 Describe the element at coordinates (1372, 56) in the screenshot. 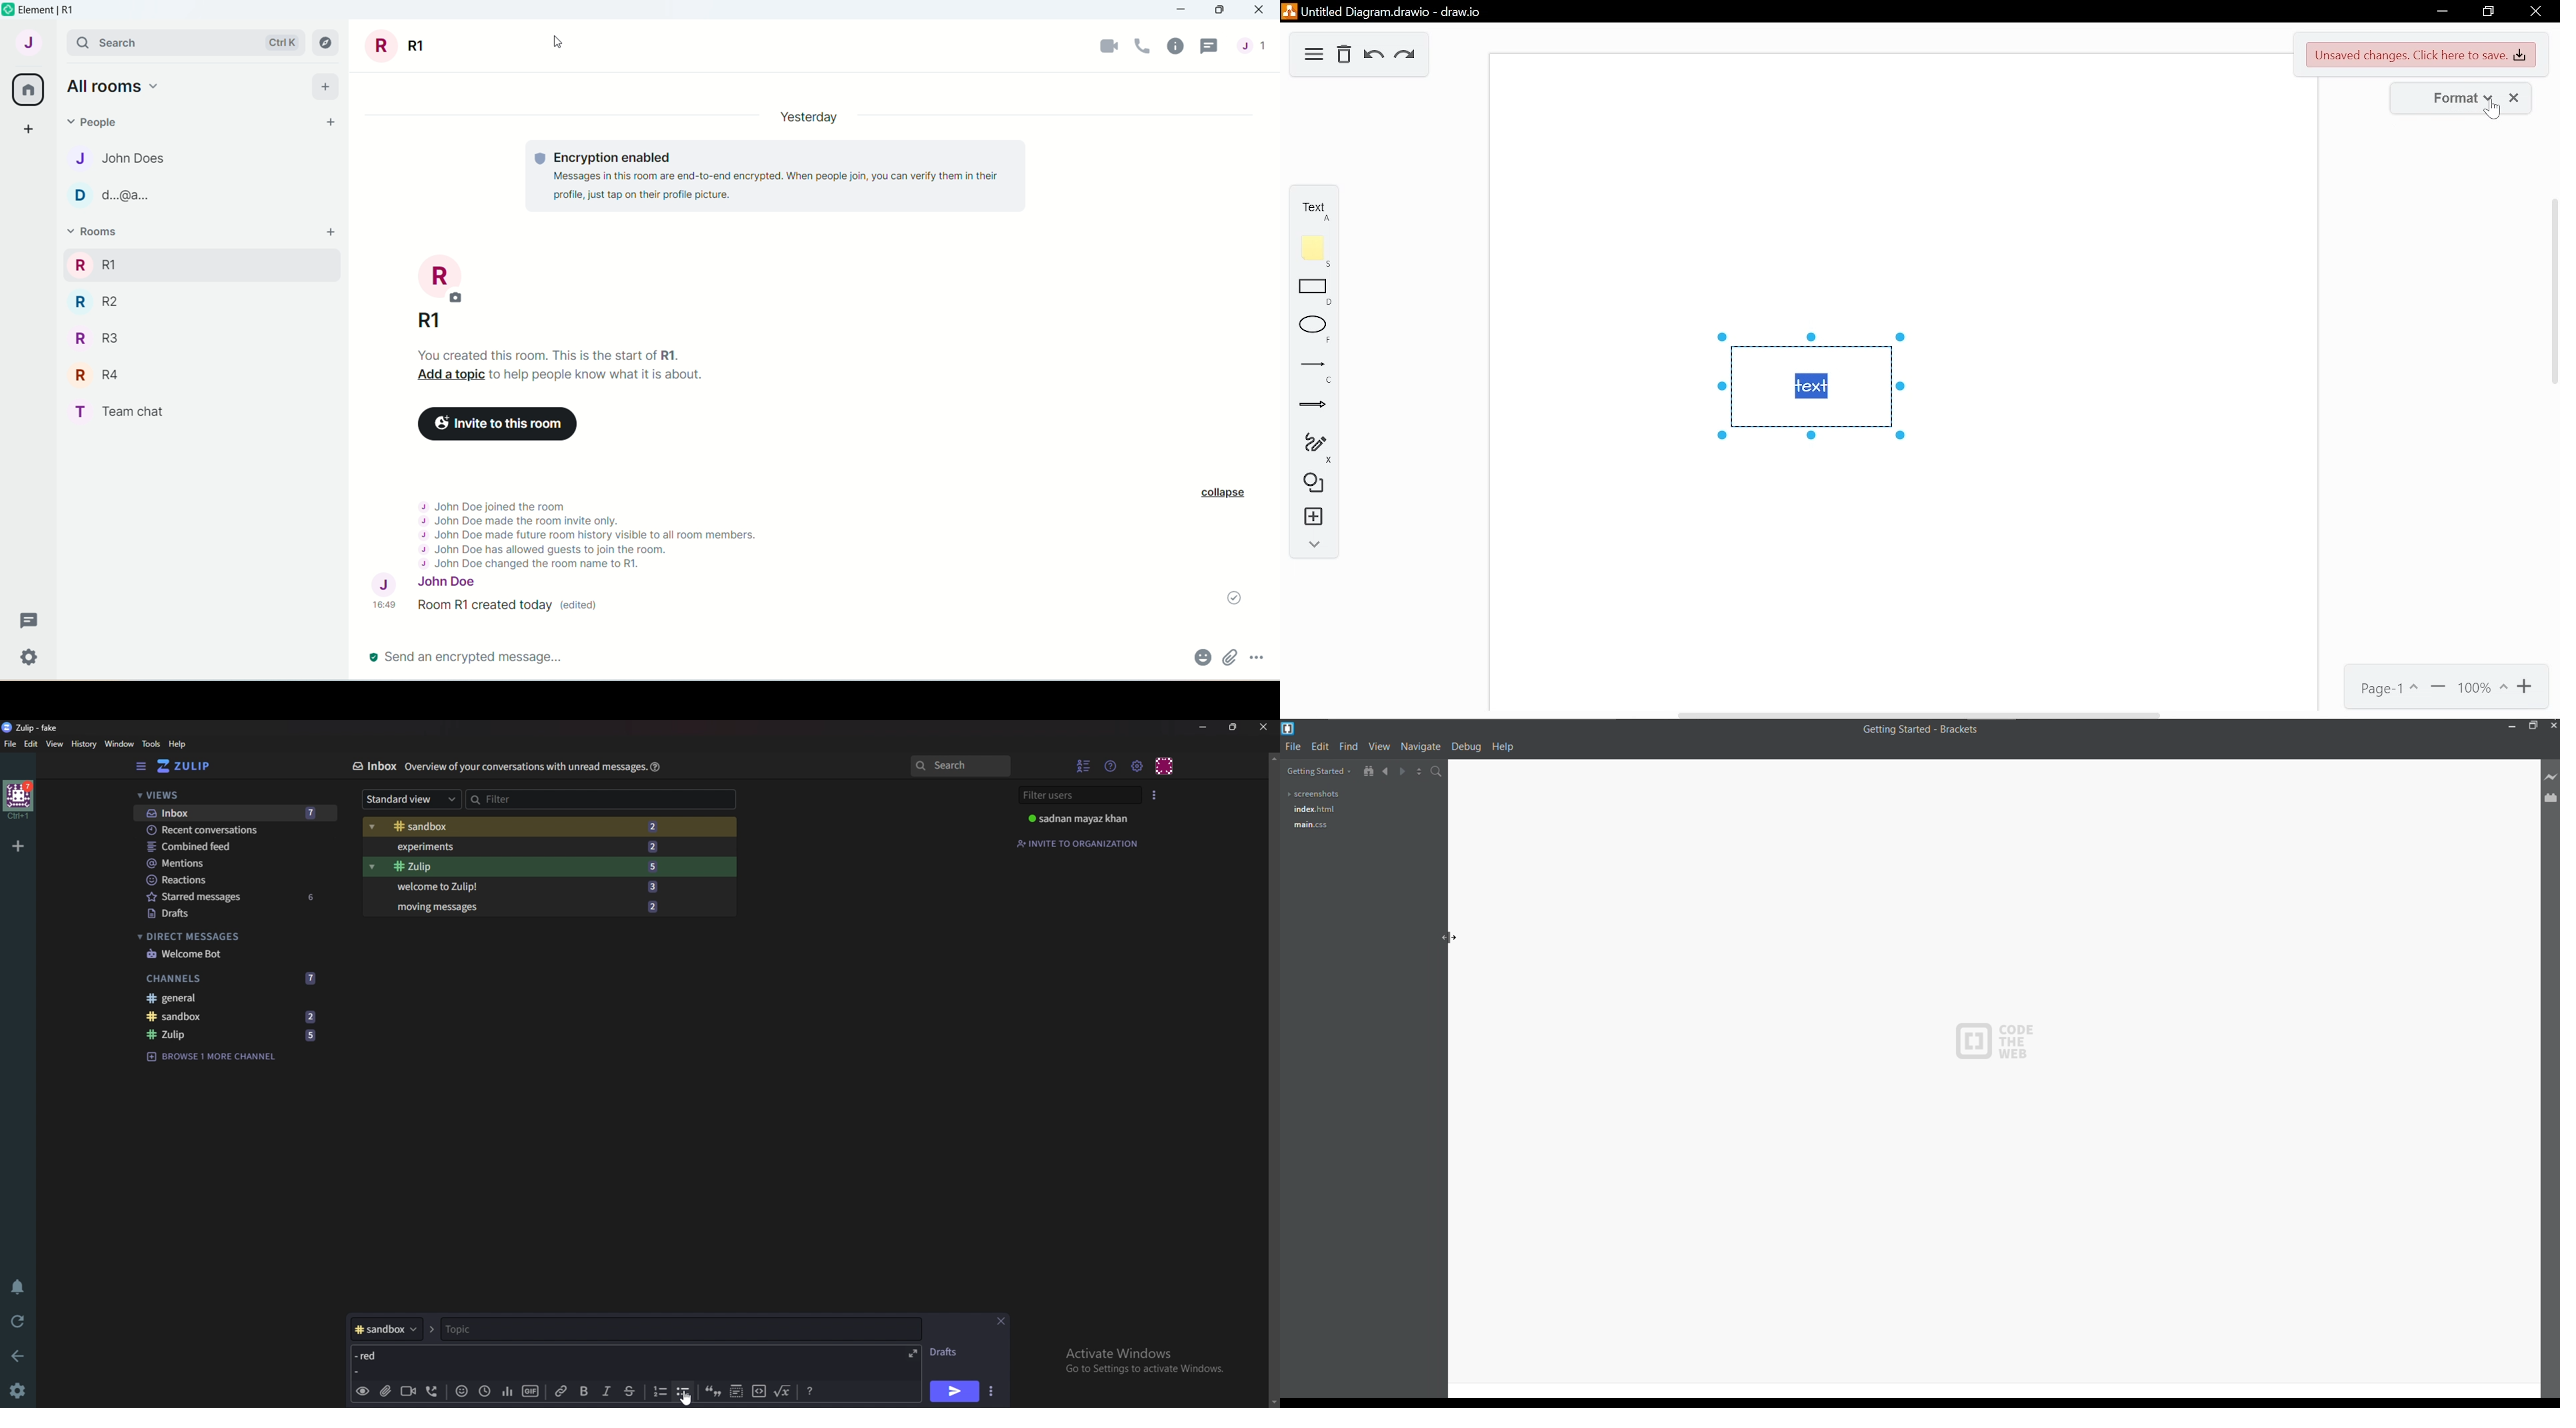

I see `undo` at that location.